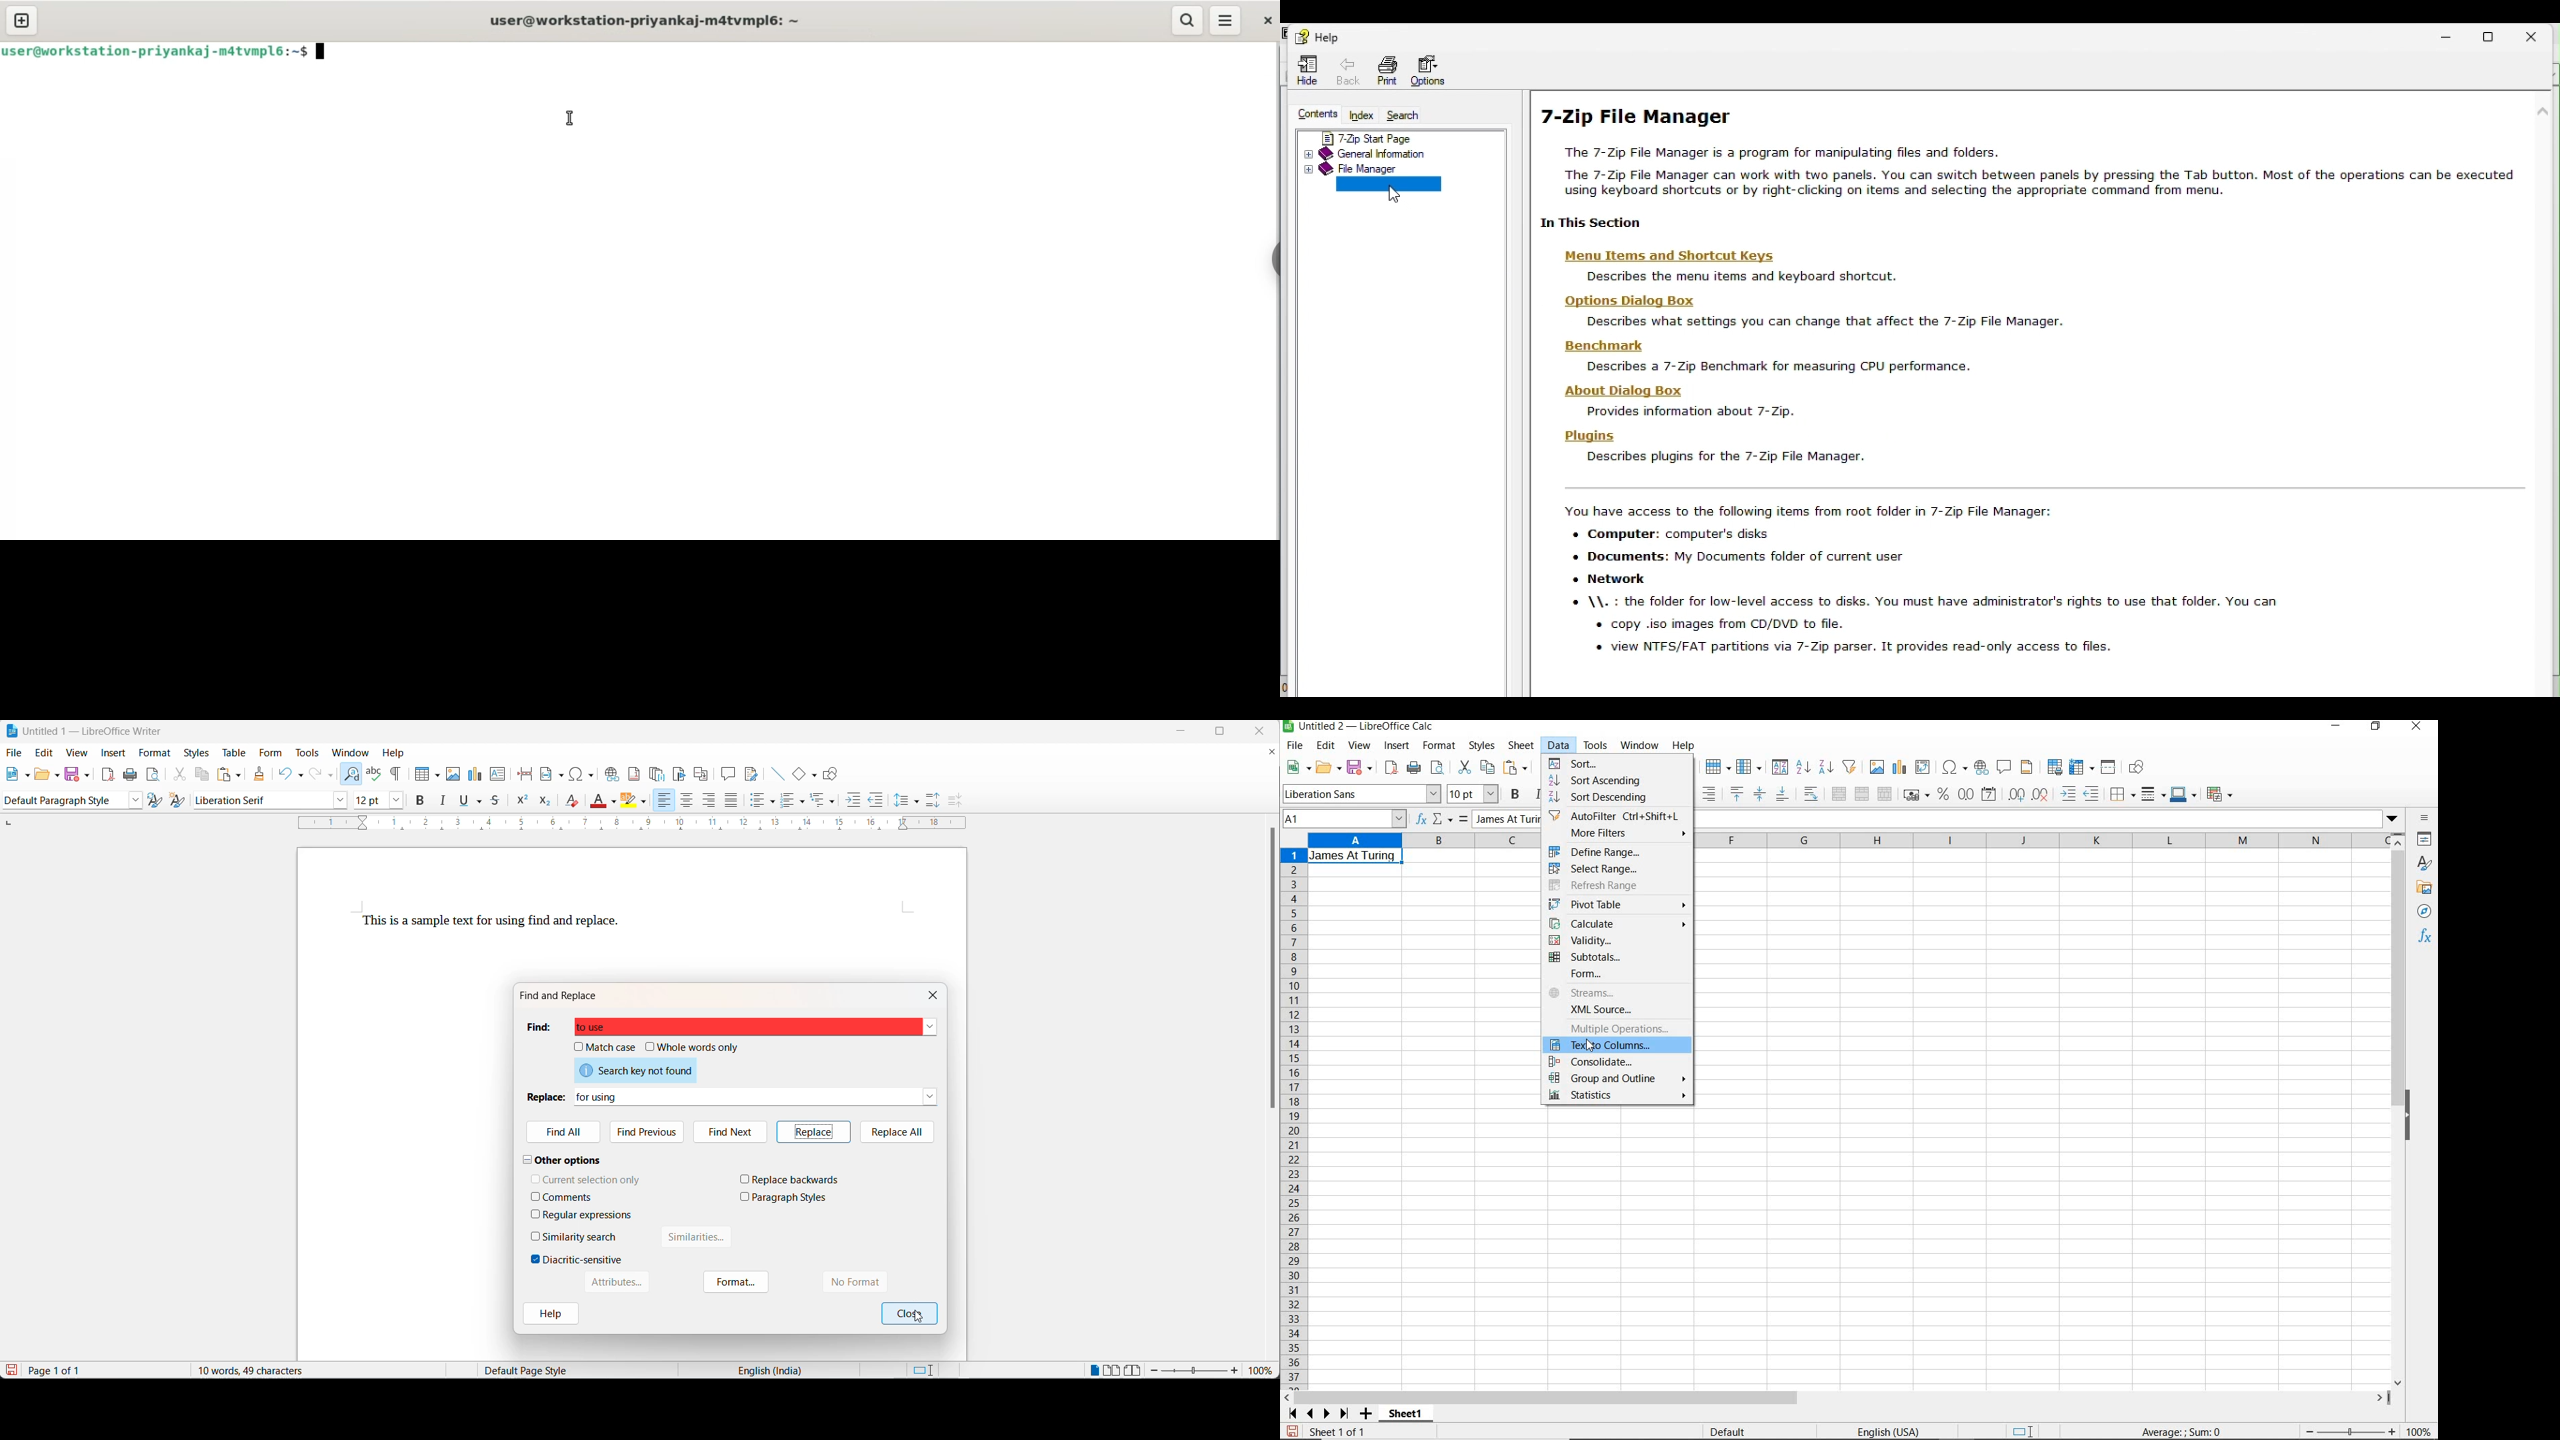 Image resolution: width=2576 pixels, height=1456 pixels. What do you see at coordinates (585, 774) in the screenshot?
I see `insert special characters` at bounding box center [585, 774].